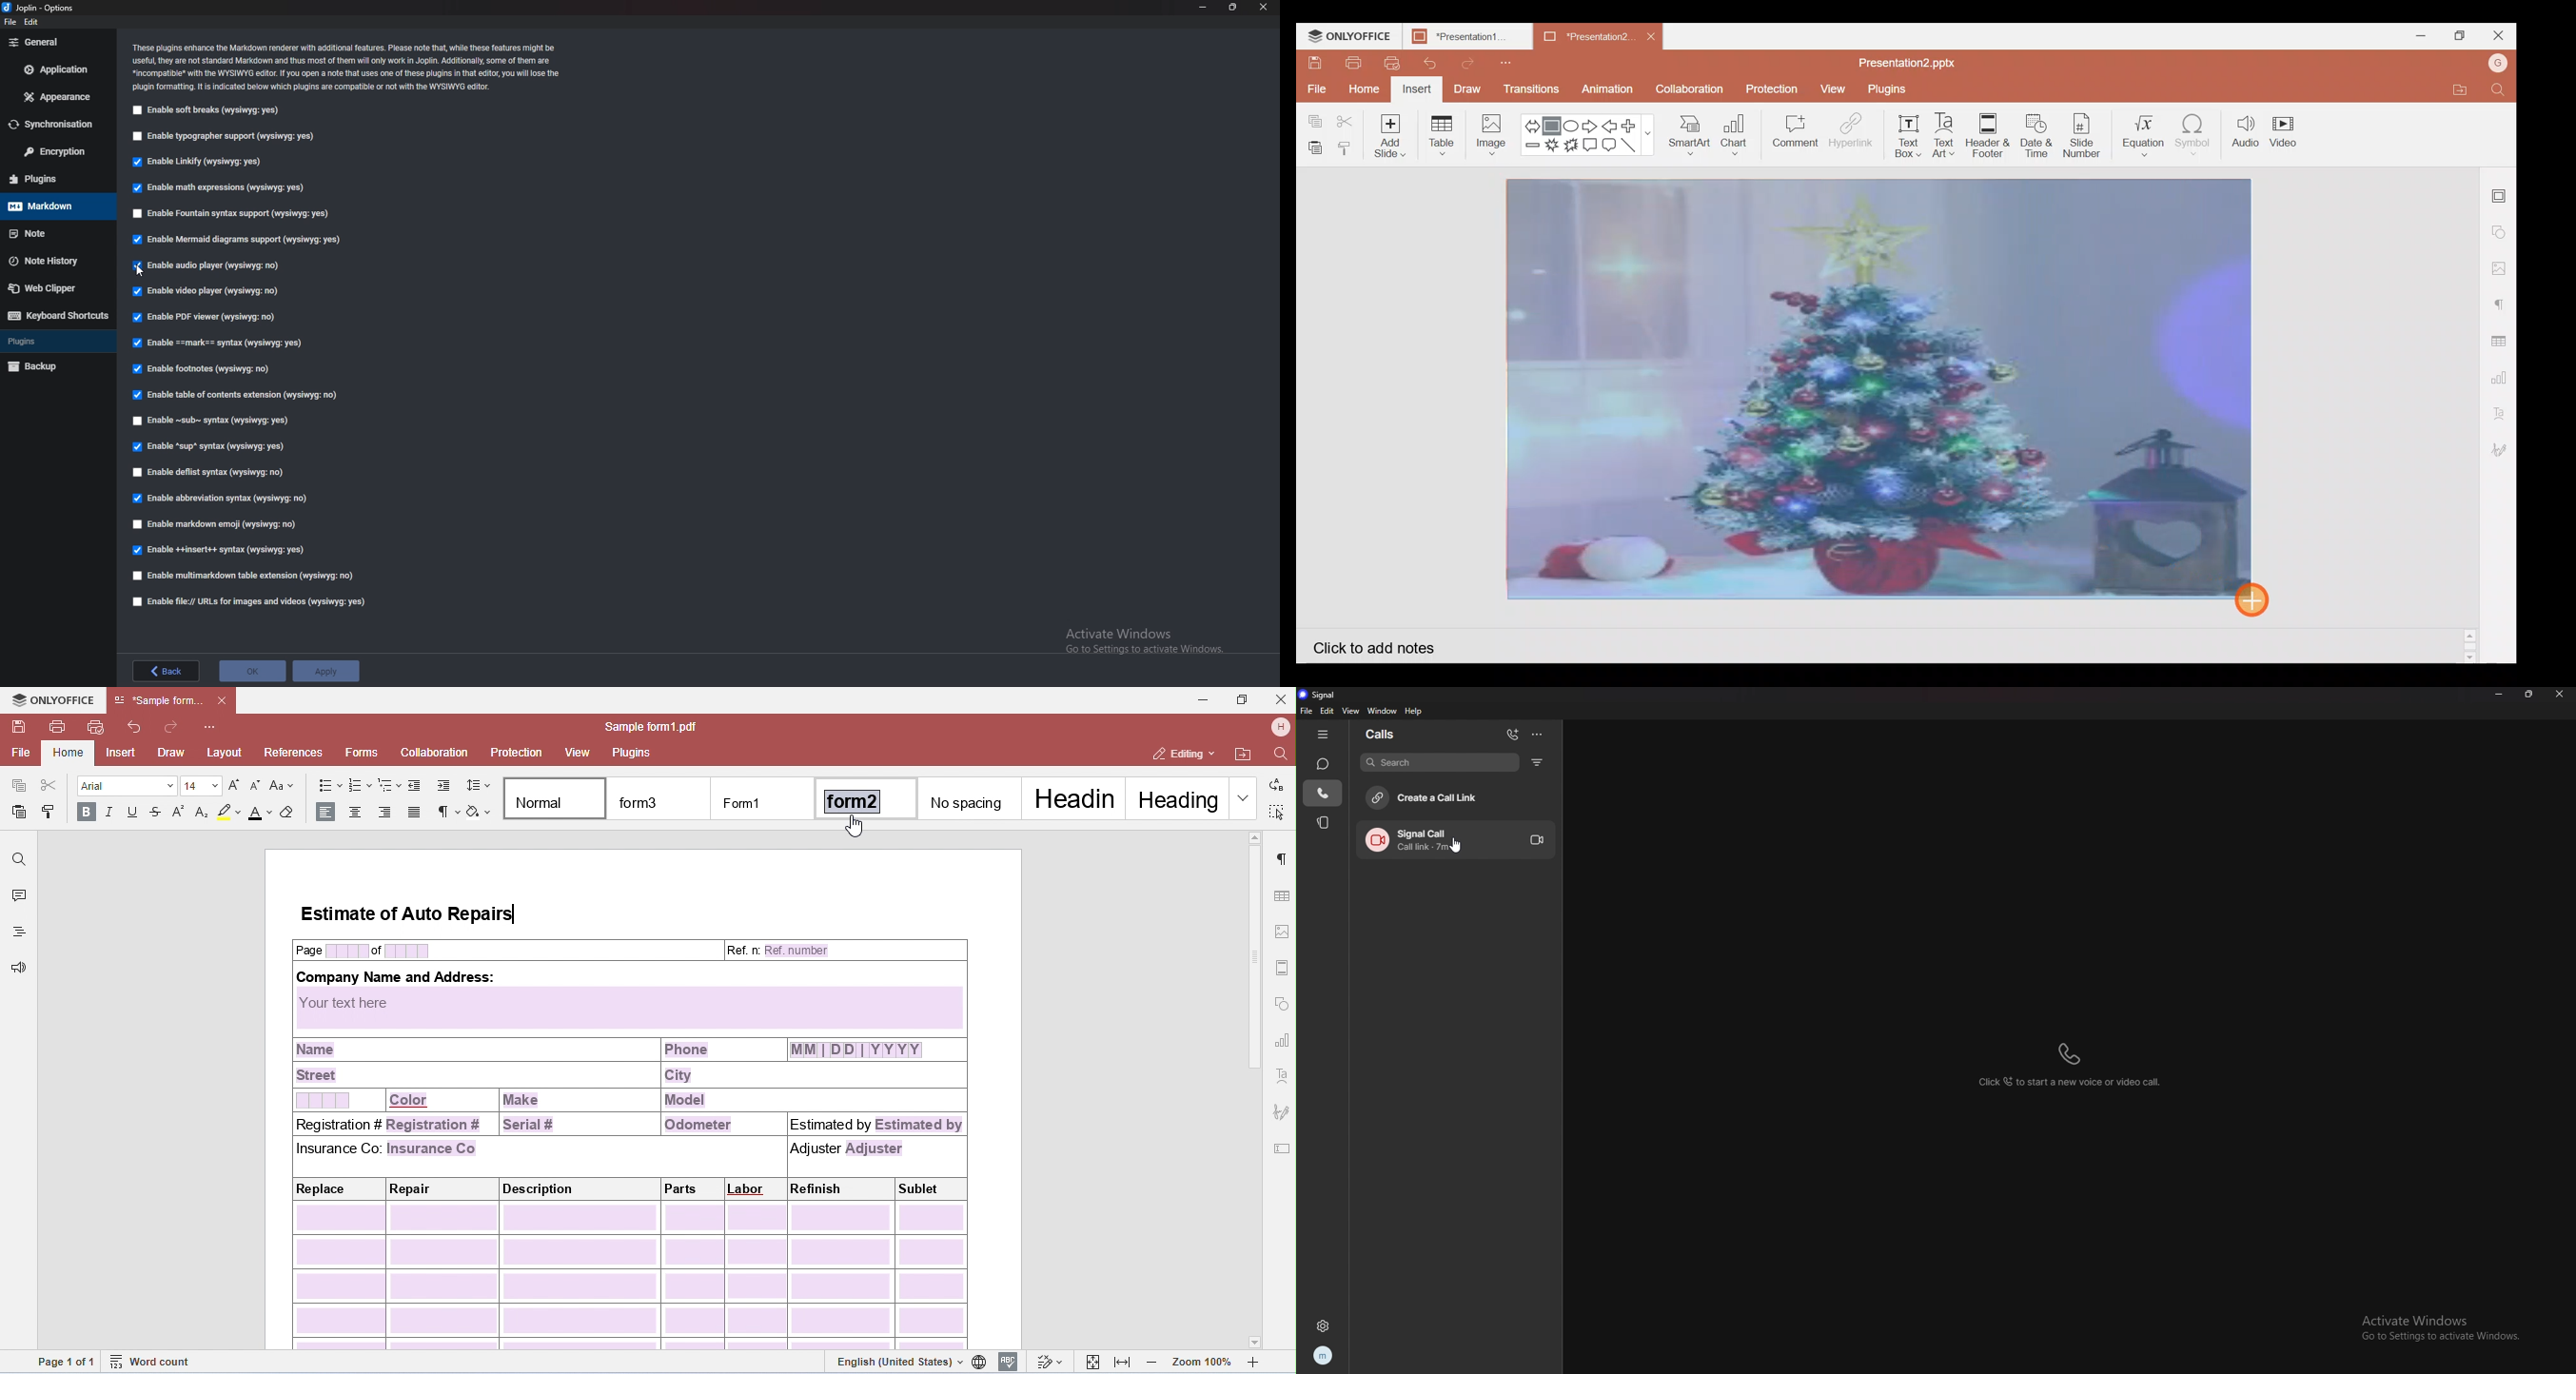 This screenshot has height=1400, width=2576. Describe the element at coordinates (237, 395) in the screenshot. I see `Enable table of contents extension` at that location.